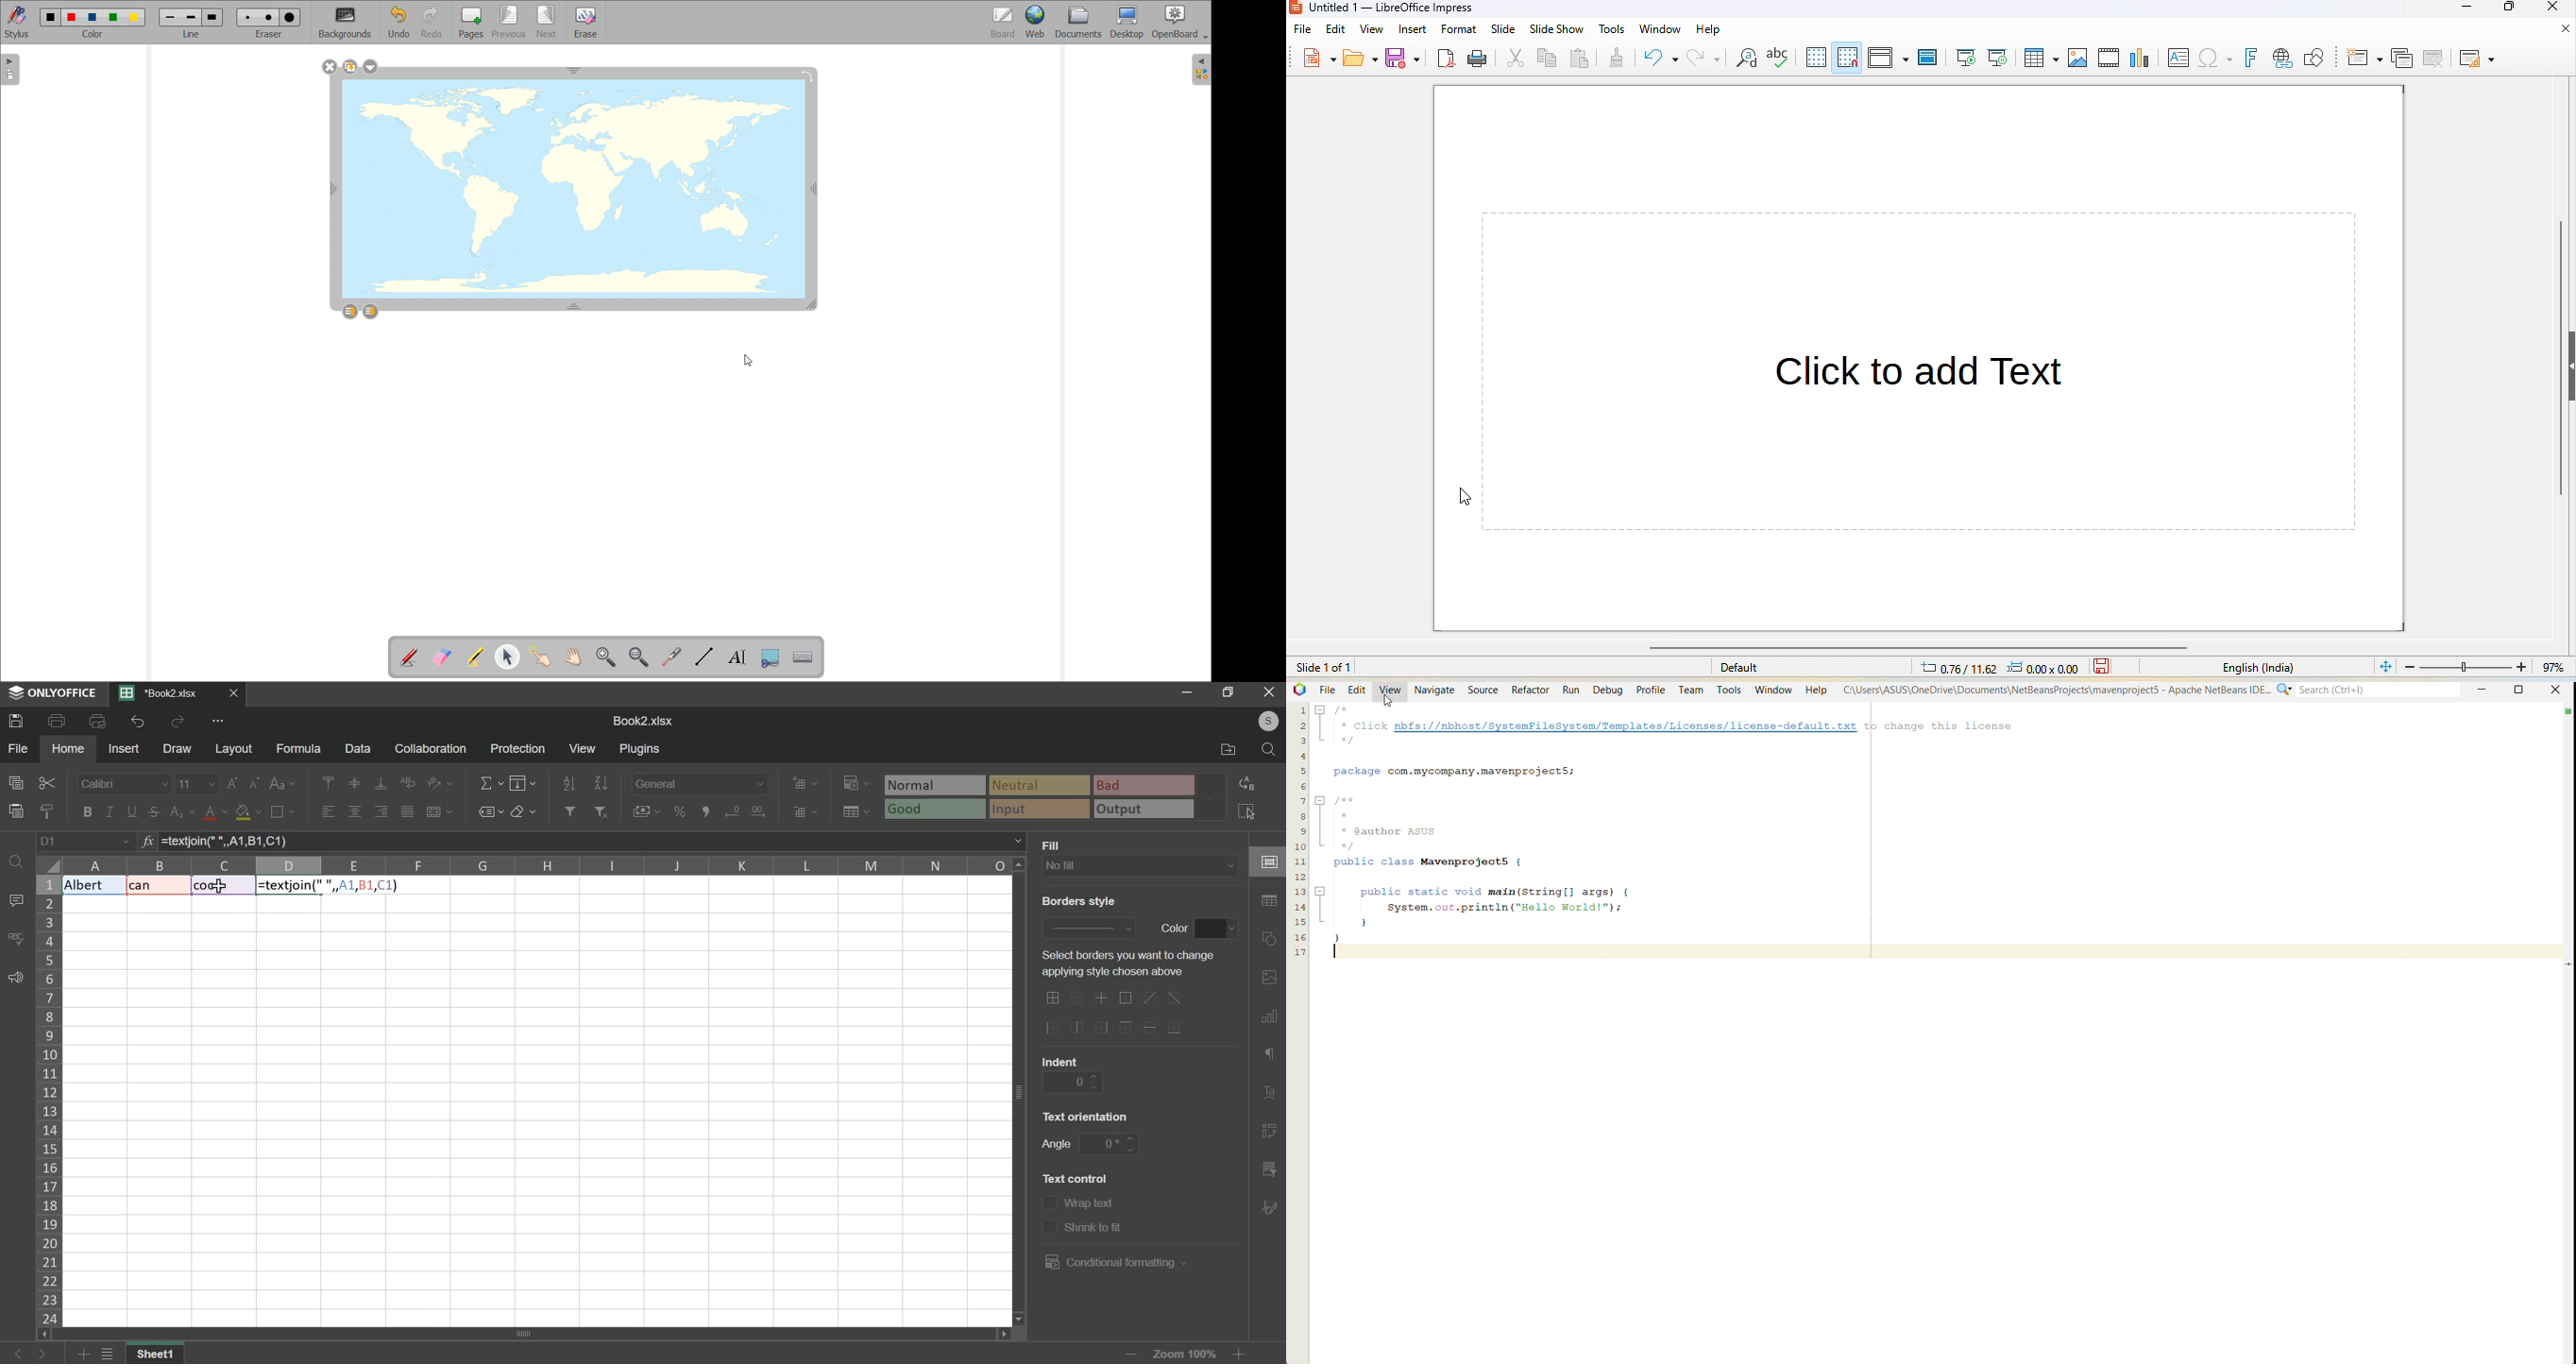 The width and height of the screenshot is (2576, 1372). I want to click on find and replace, so click(1746, 58).